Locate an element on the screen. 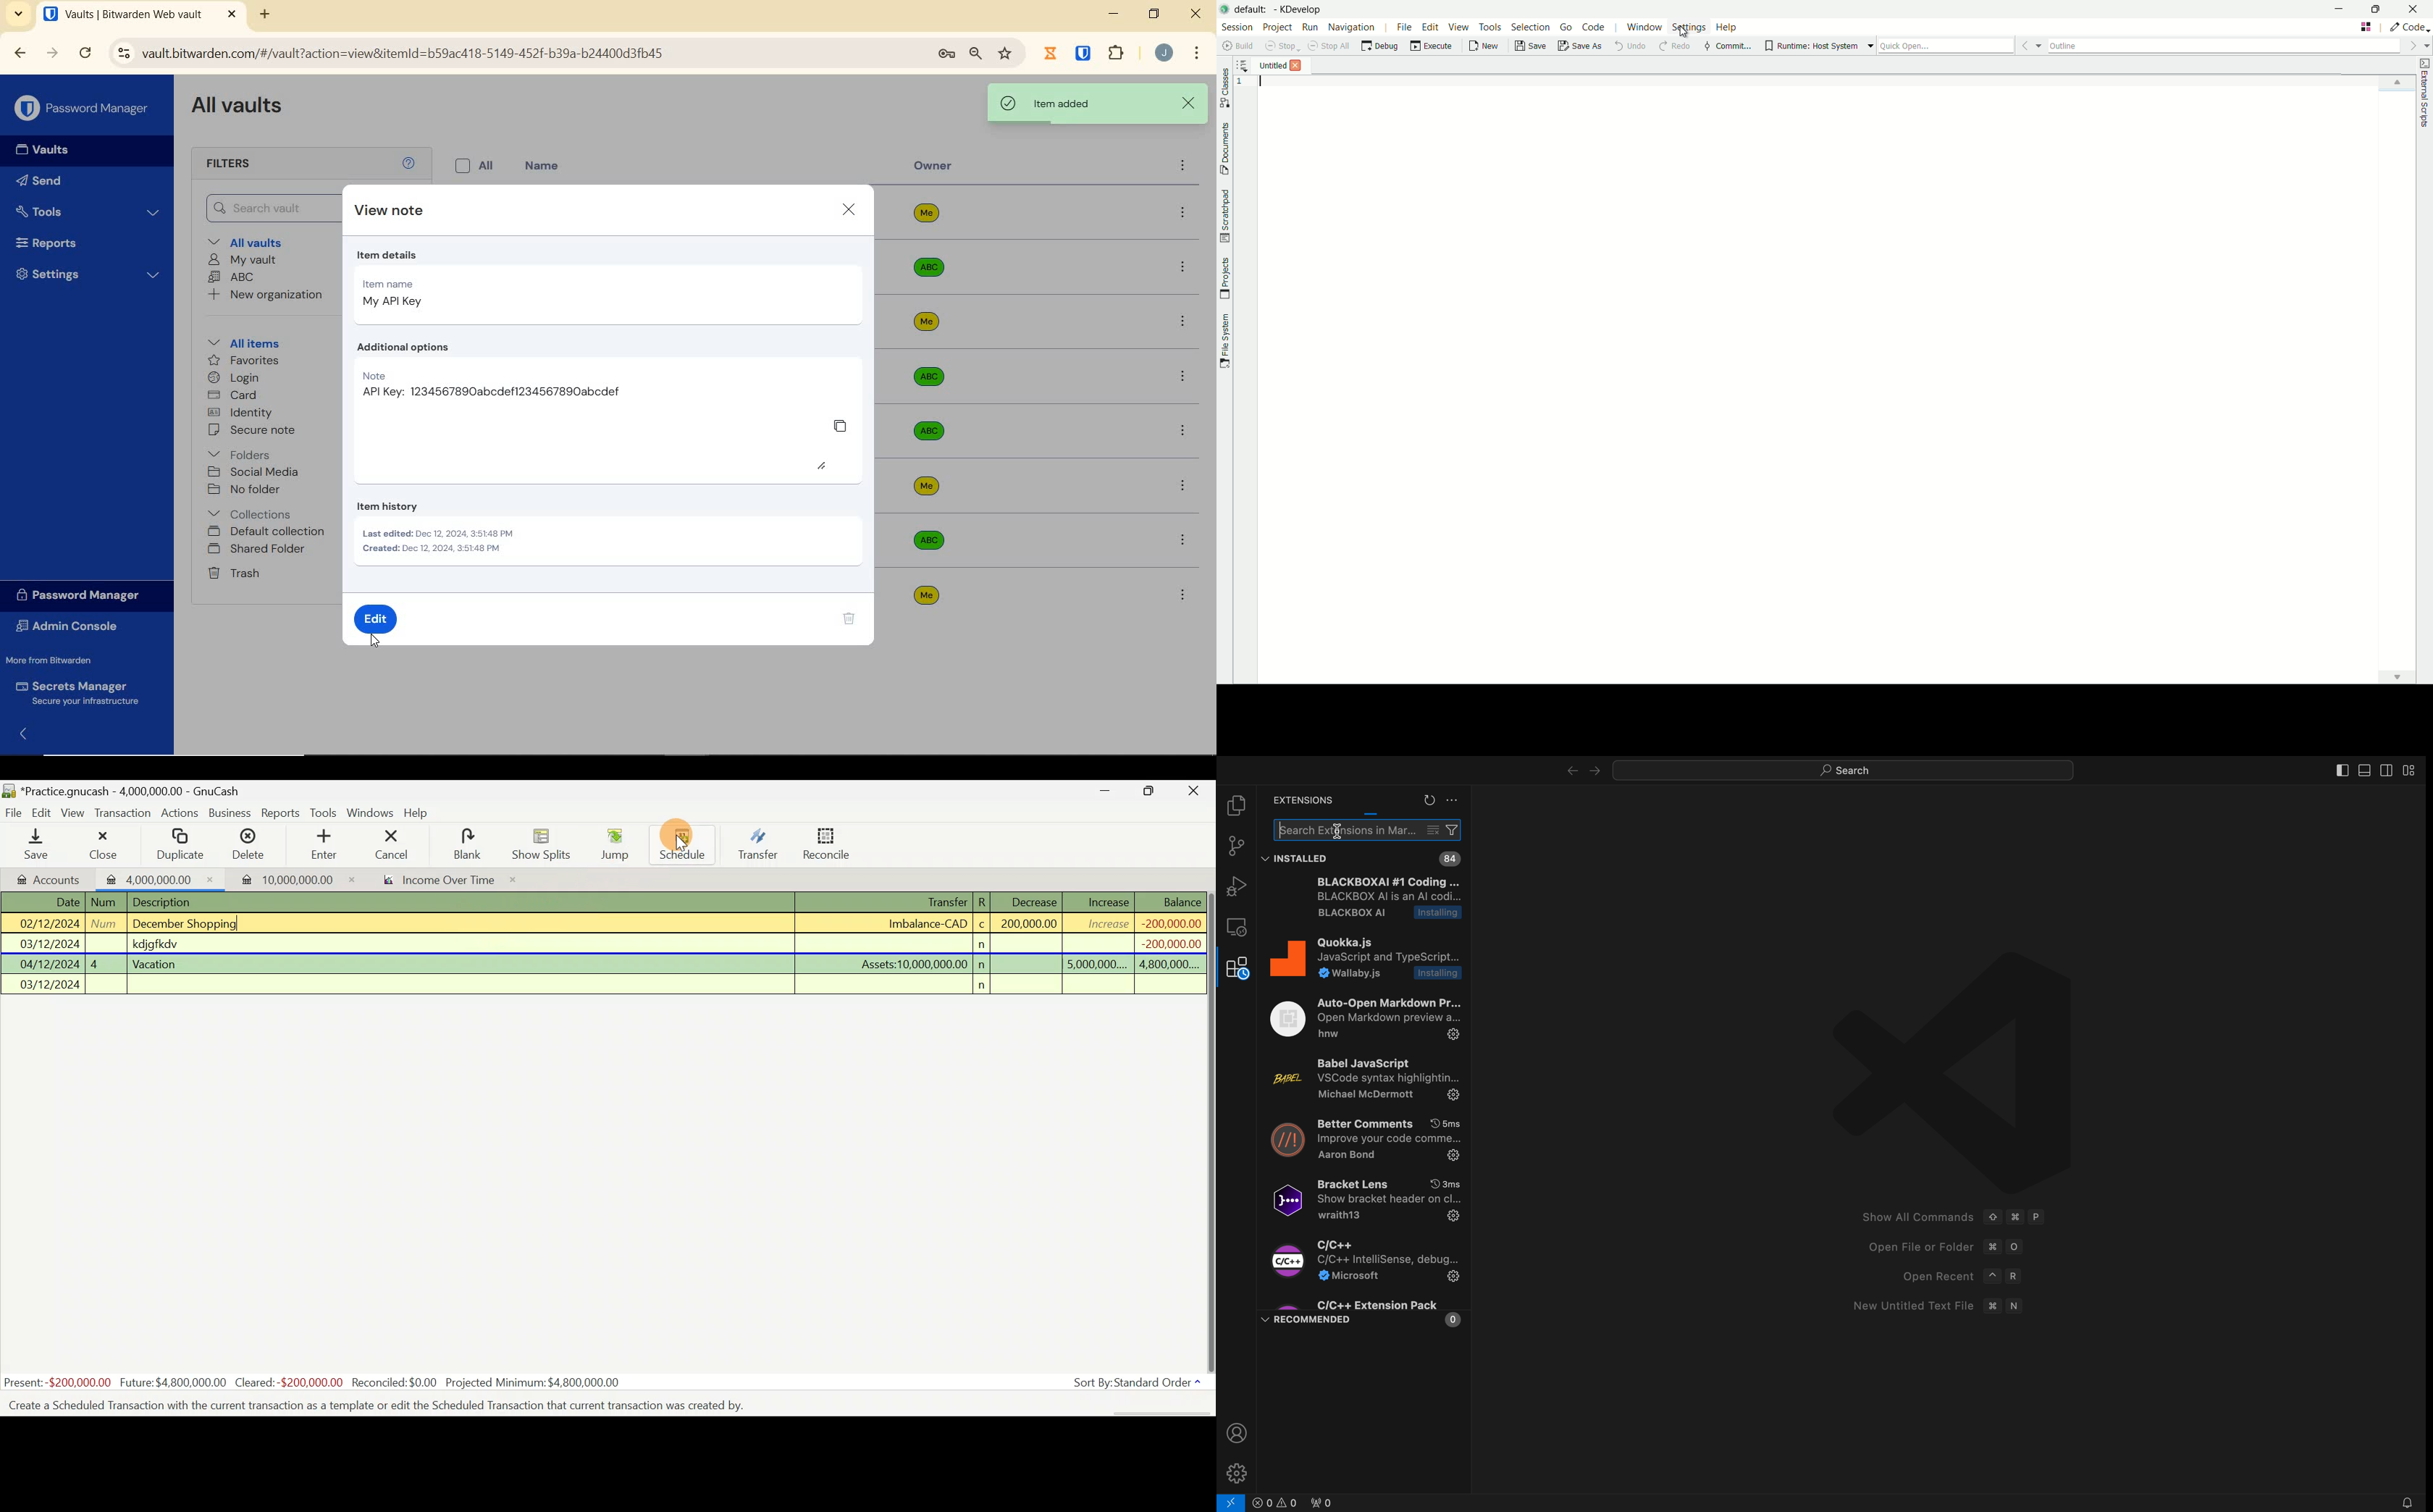  Transfer is located at coordinates (758, 843).